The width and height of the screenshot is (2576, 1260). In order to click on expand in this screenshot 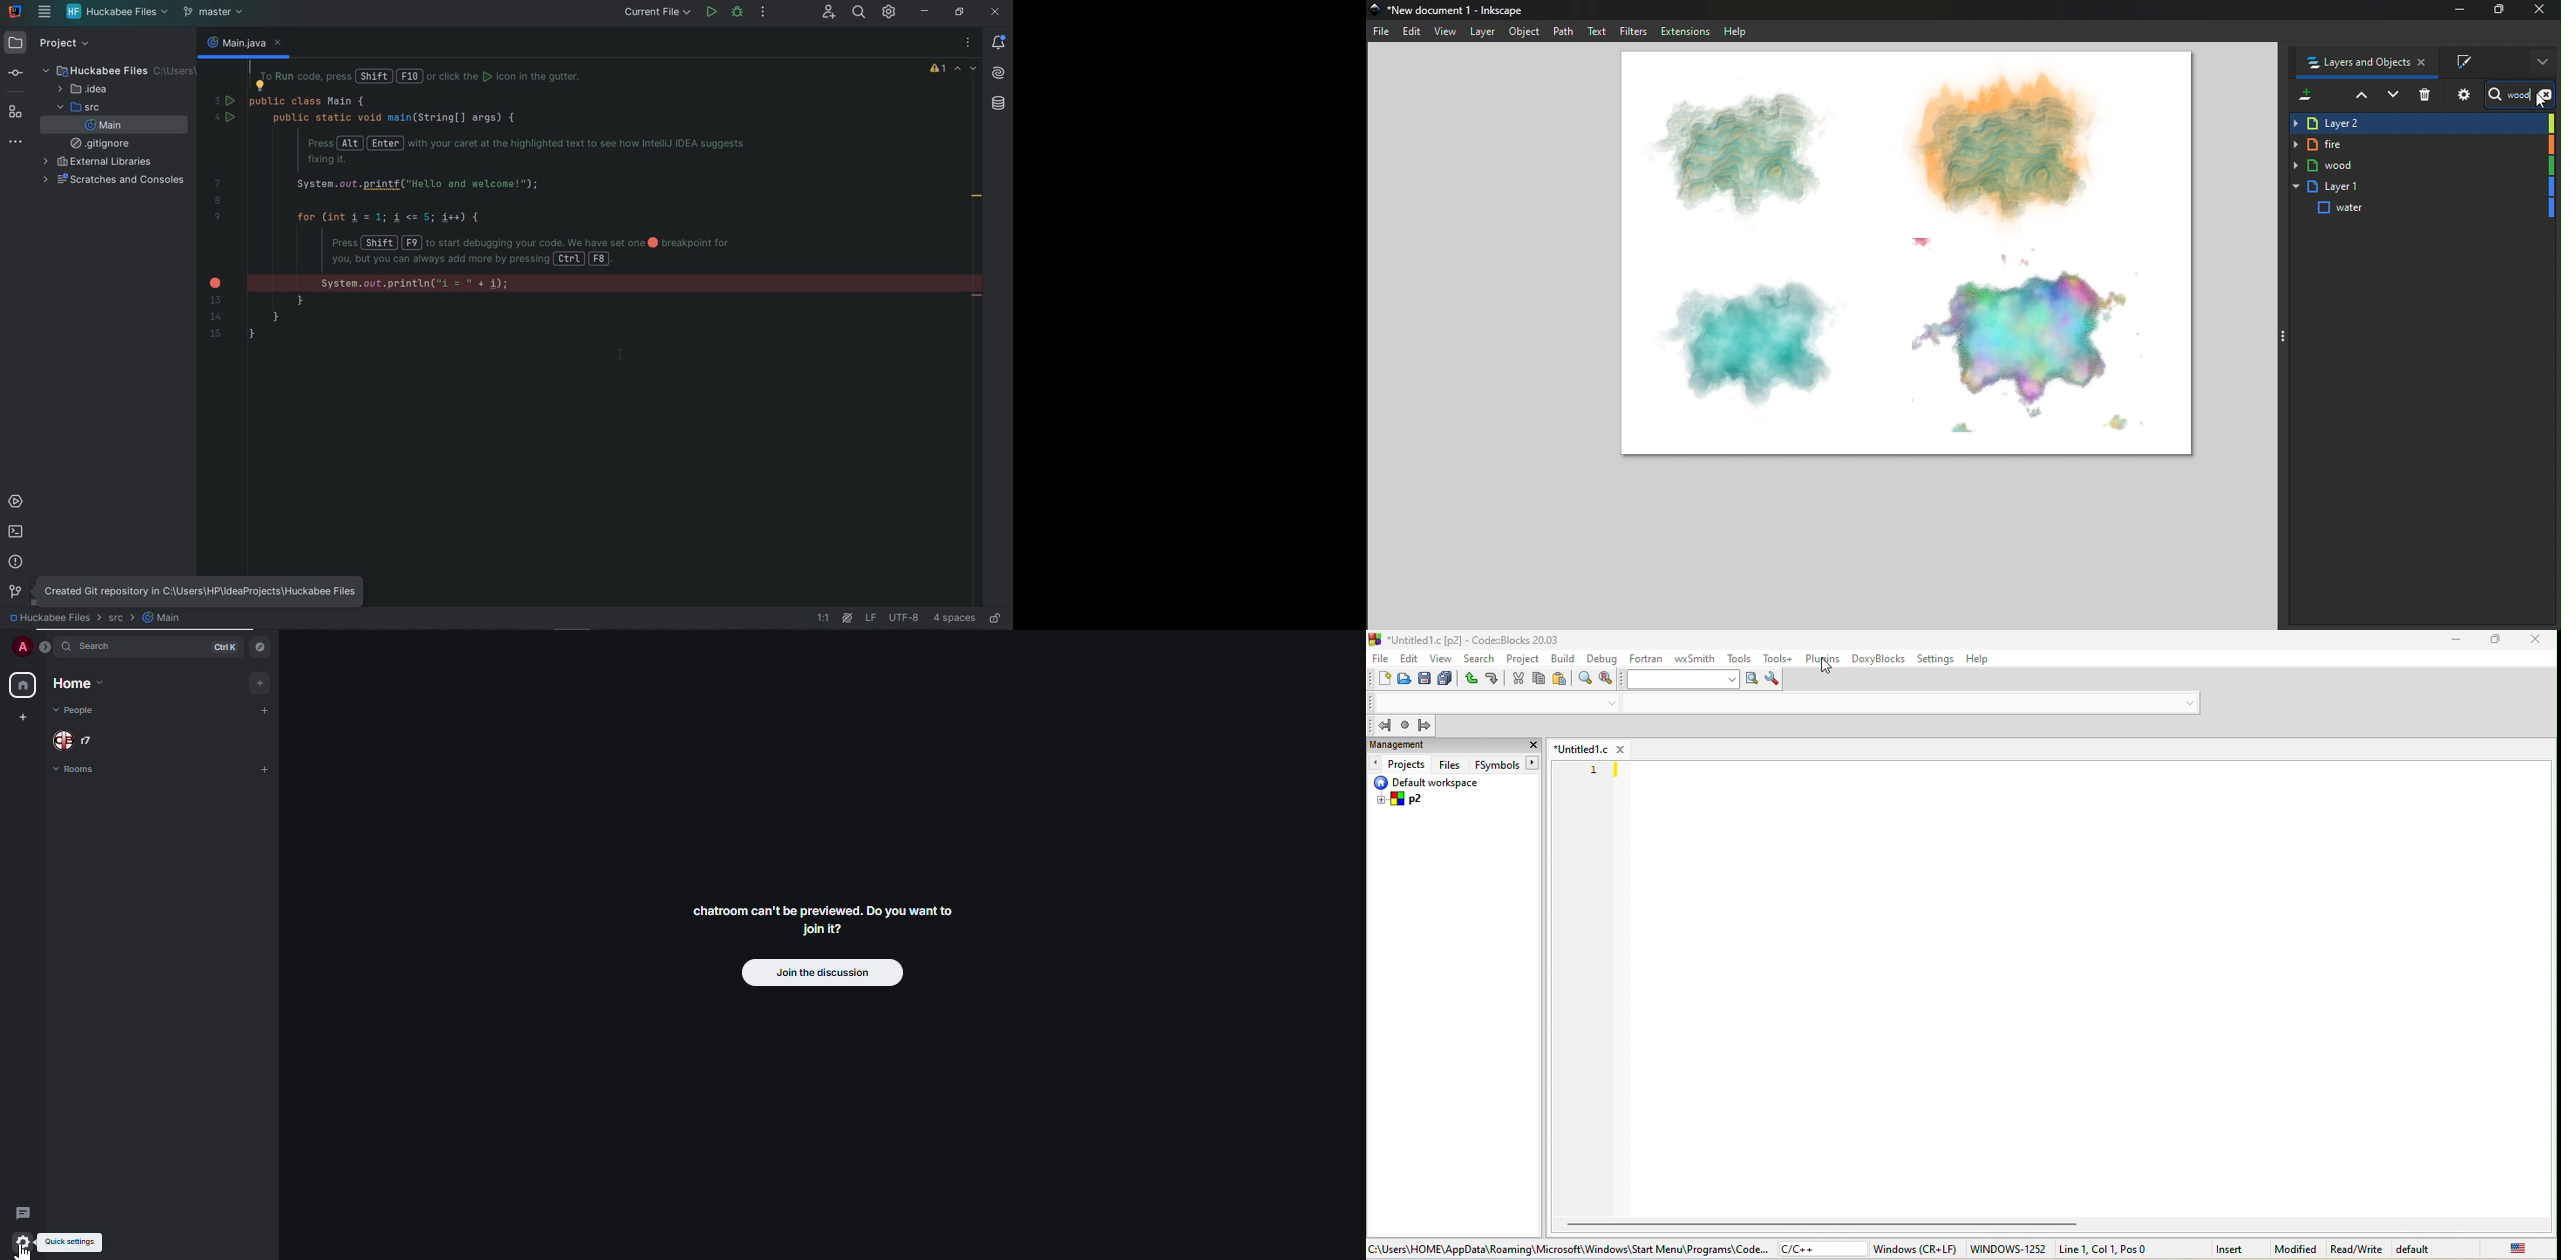, I will do `click(46, 646)`.